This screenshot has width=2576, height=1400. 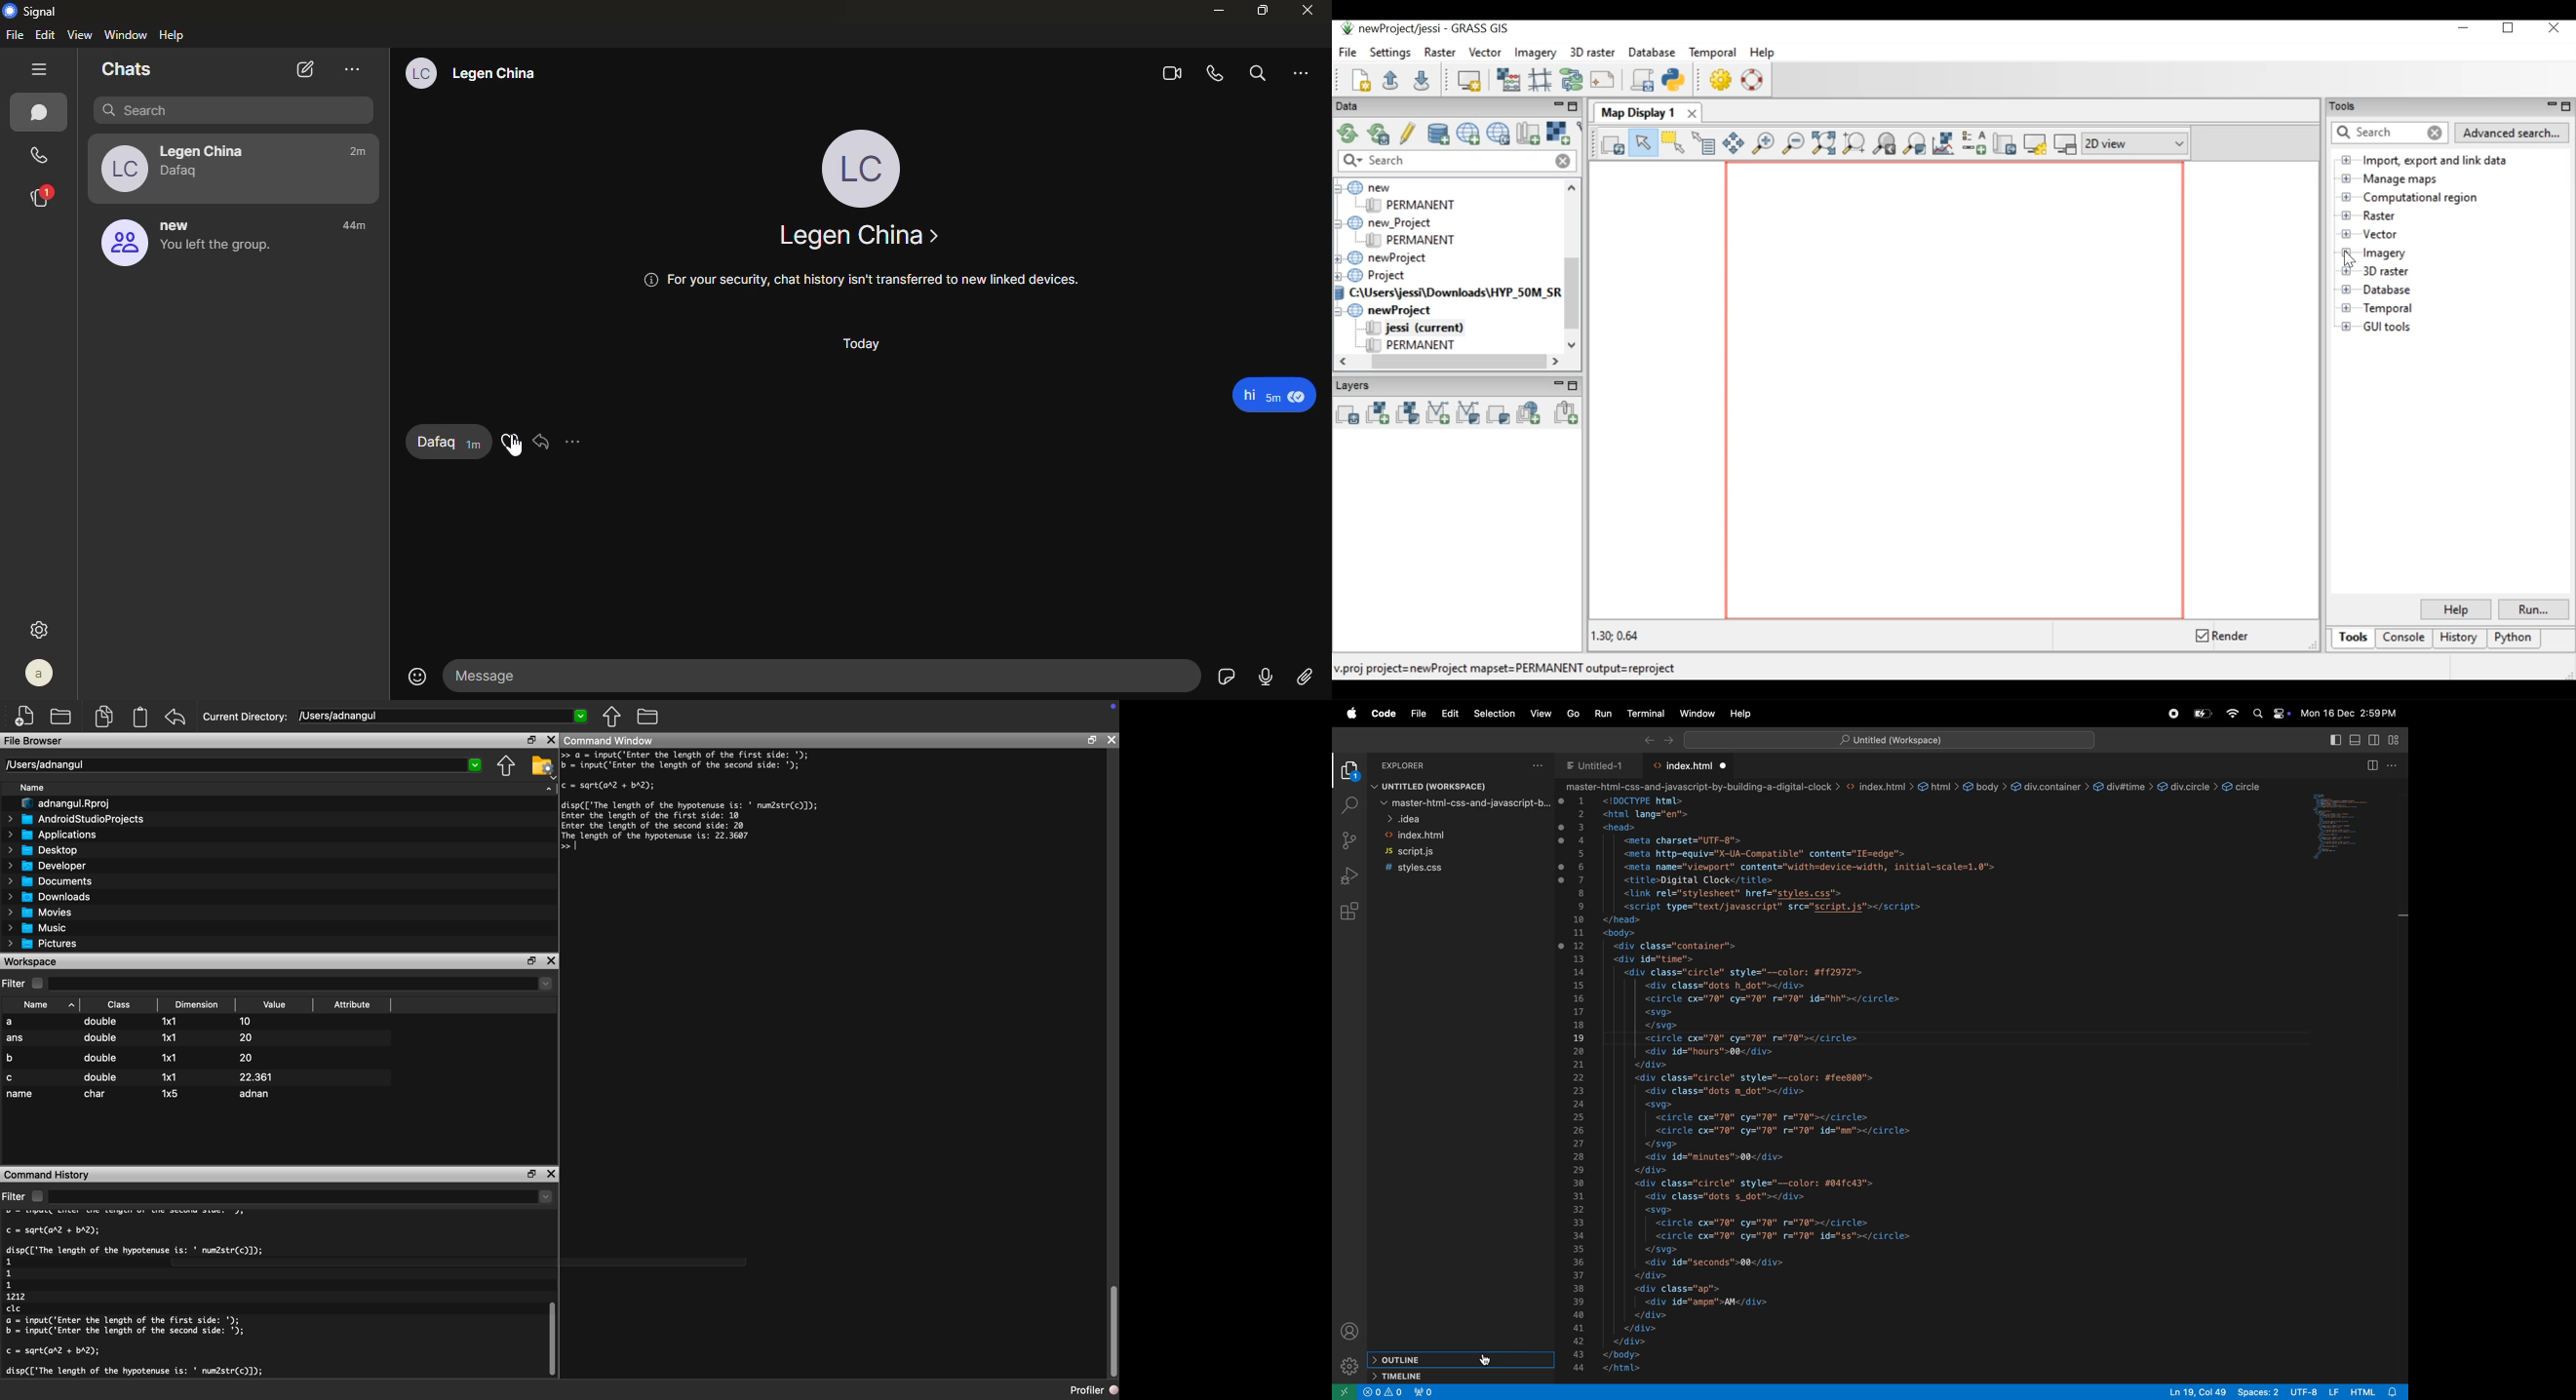 I want to click on Legan china, so click(x=504, y=74).